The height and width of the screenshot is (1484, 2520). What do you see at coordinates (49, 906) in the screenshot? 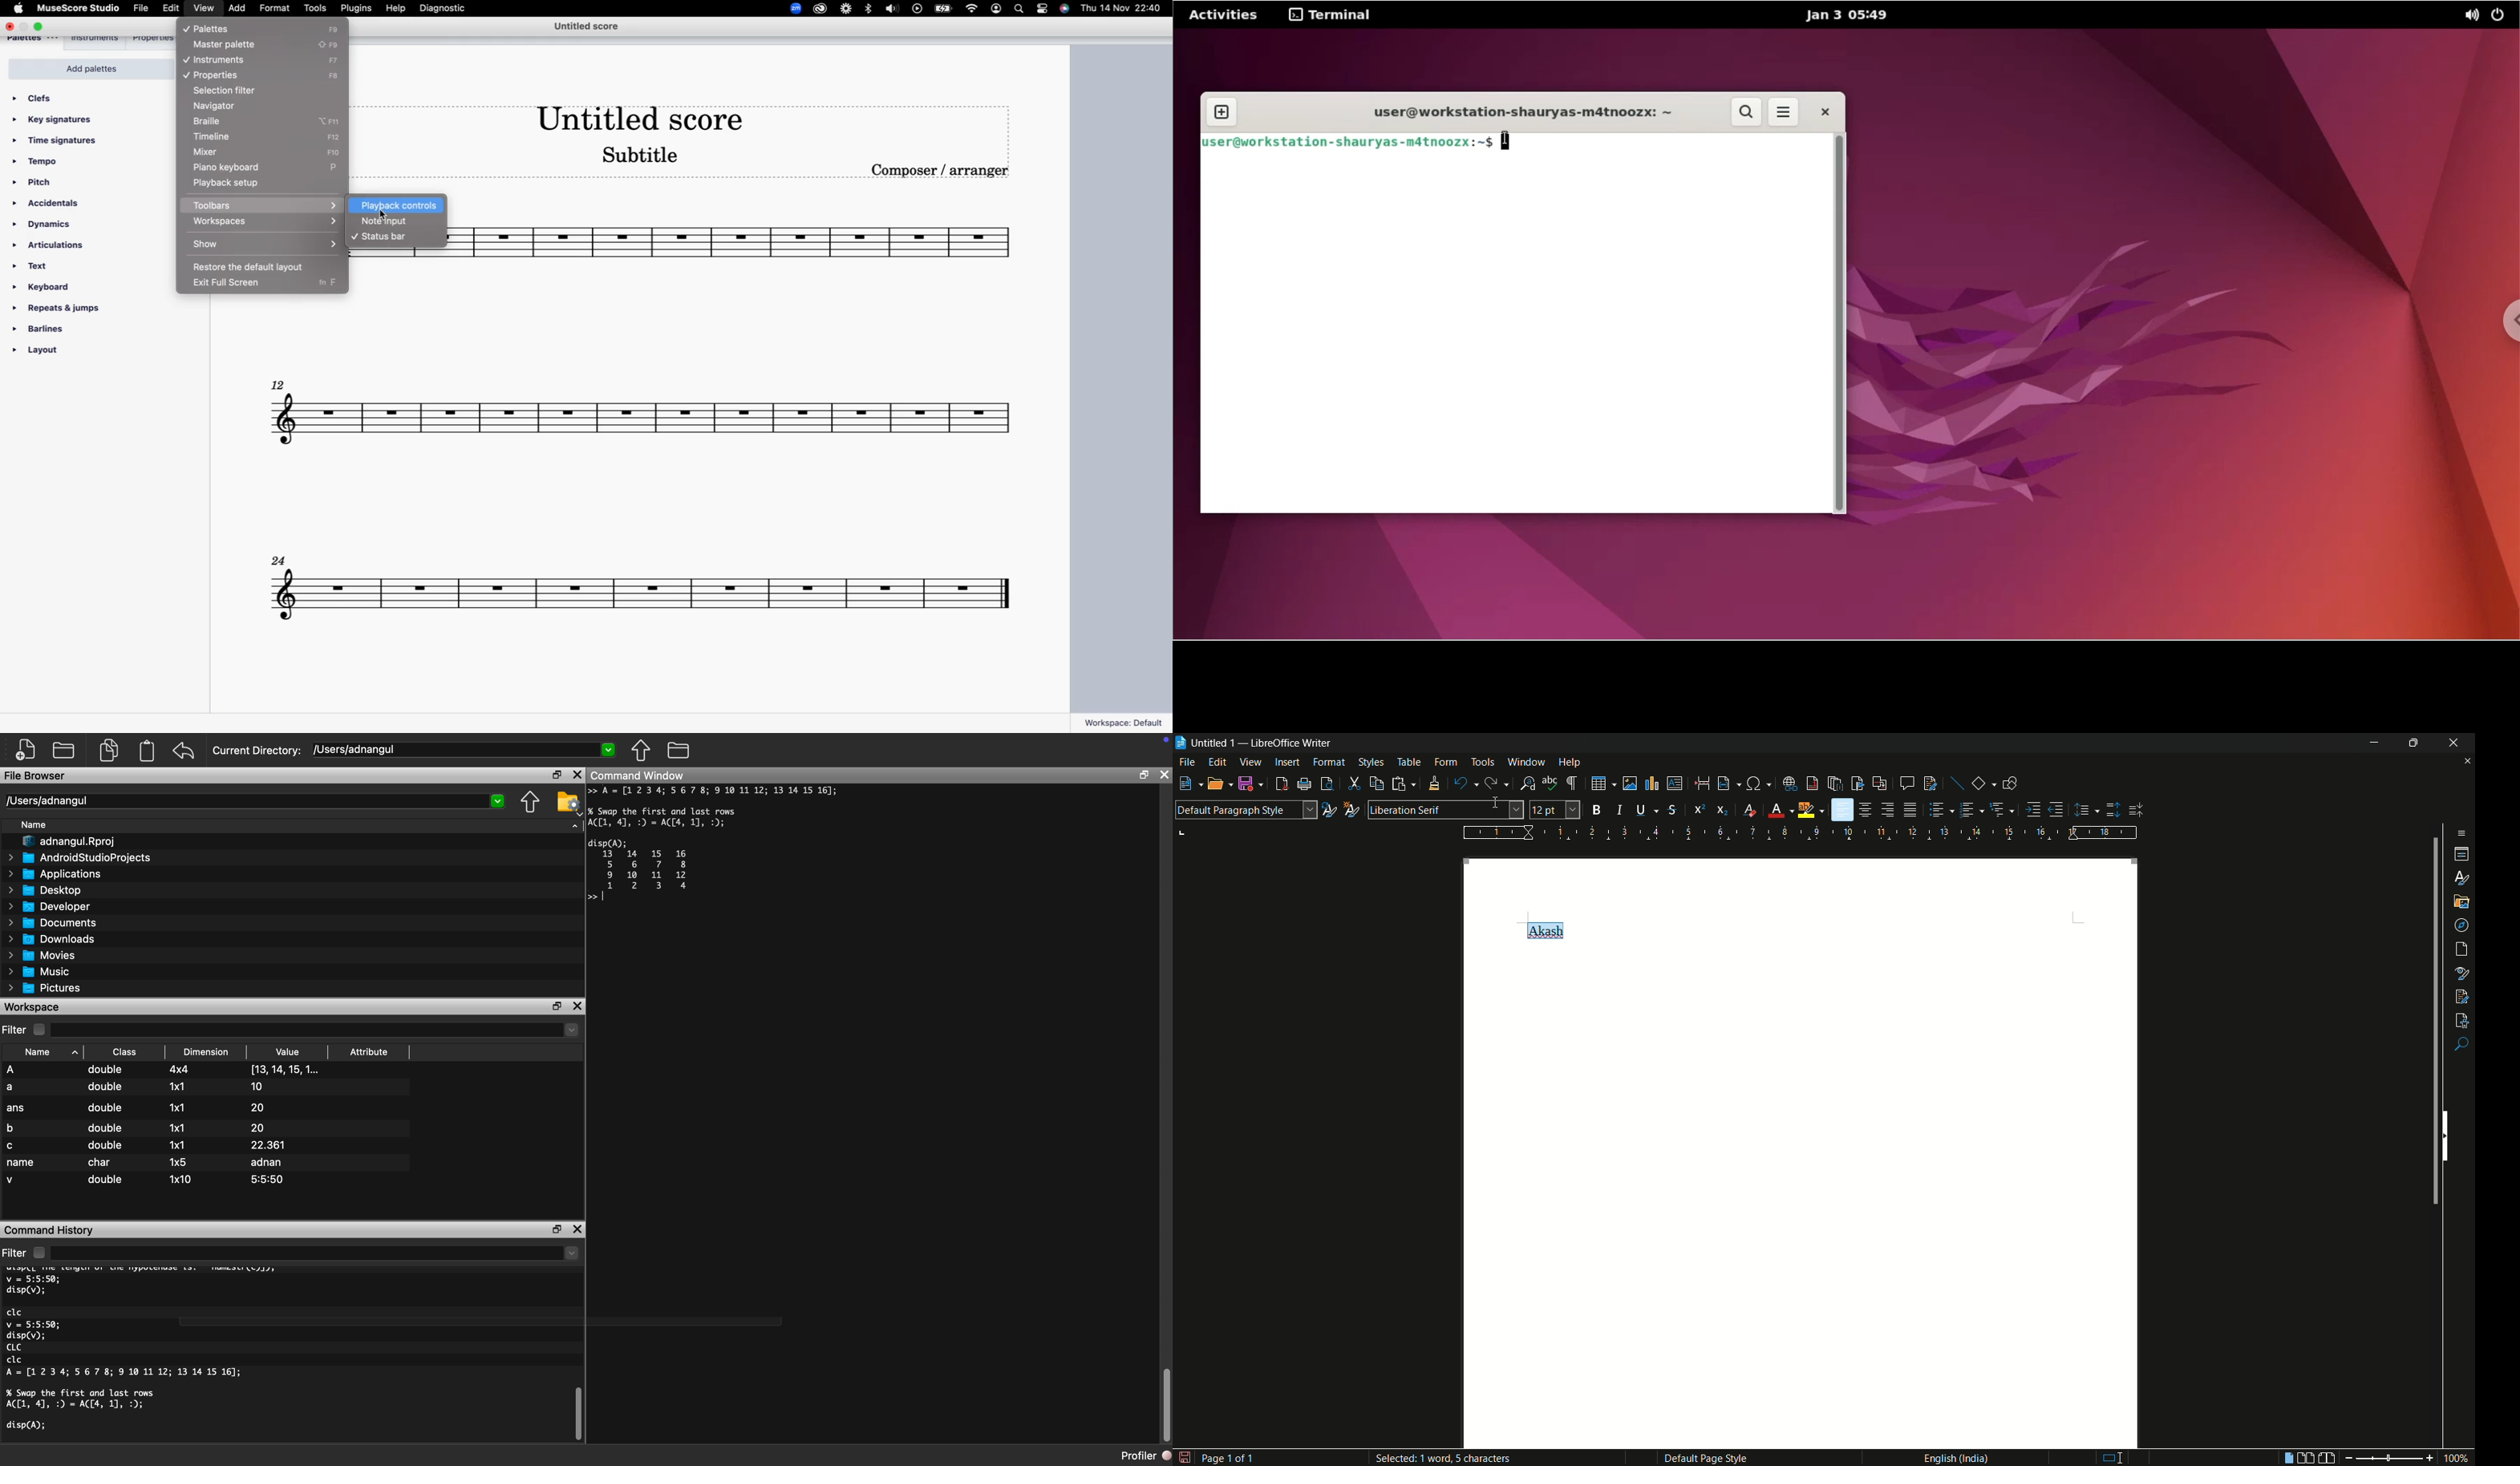
I see `> [3 Developer` at bounding box center [49, 906].